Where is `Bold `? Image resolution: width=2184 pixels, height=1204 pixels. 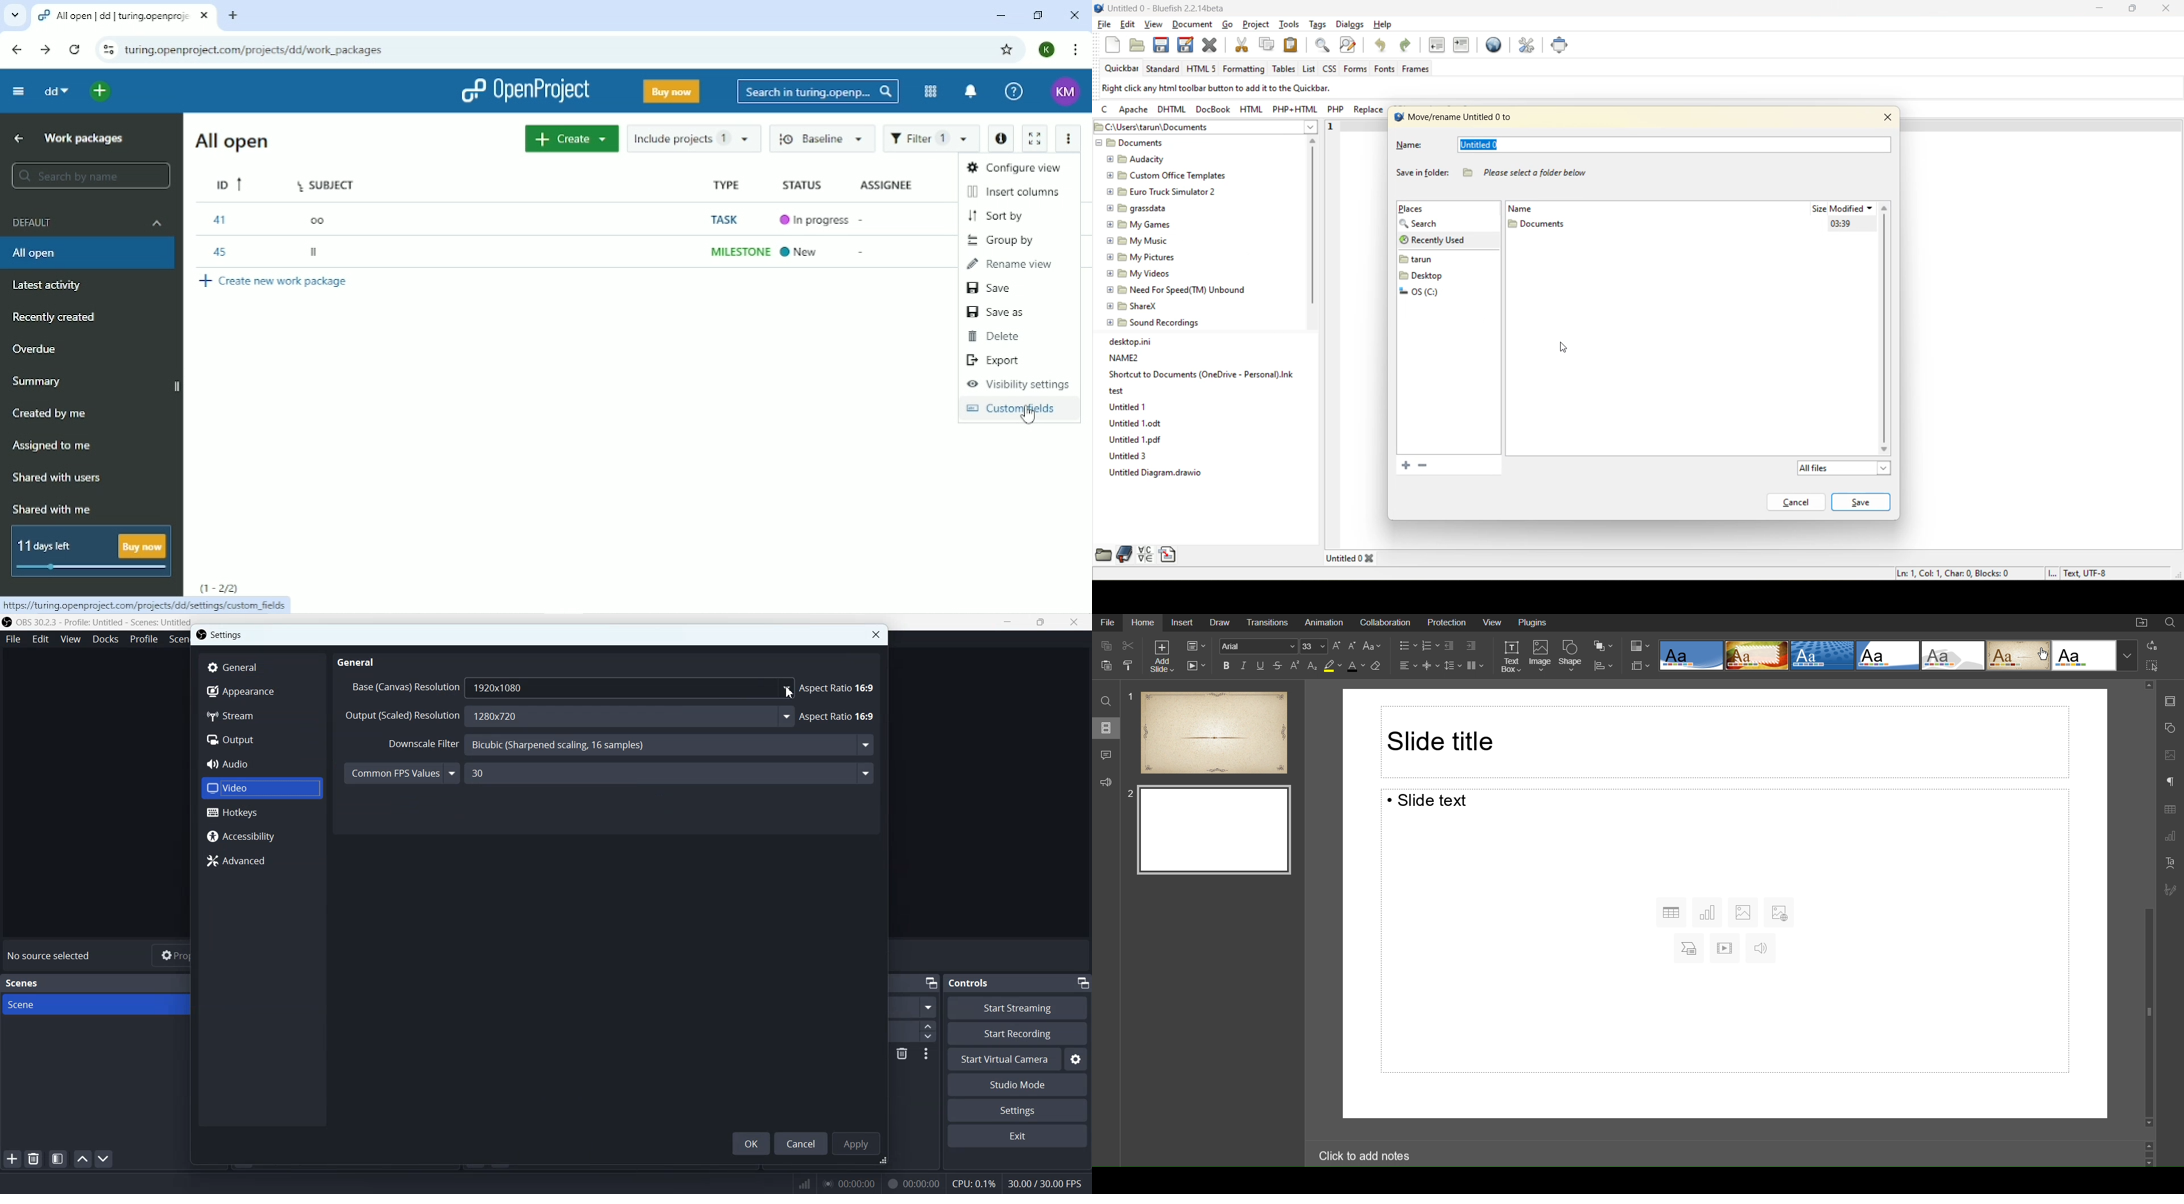 Bold  is located at coordinates (1227, 666).